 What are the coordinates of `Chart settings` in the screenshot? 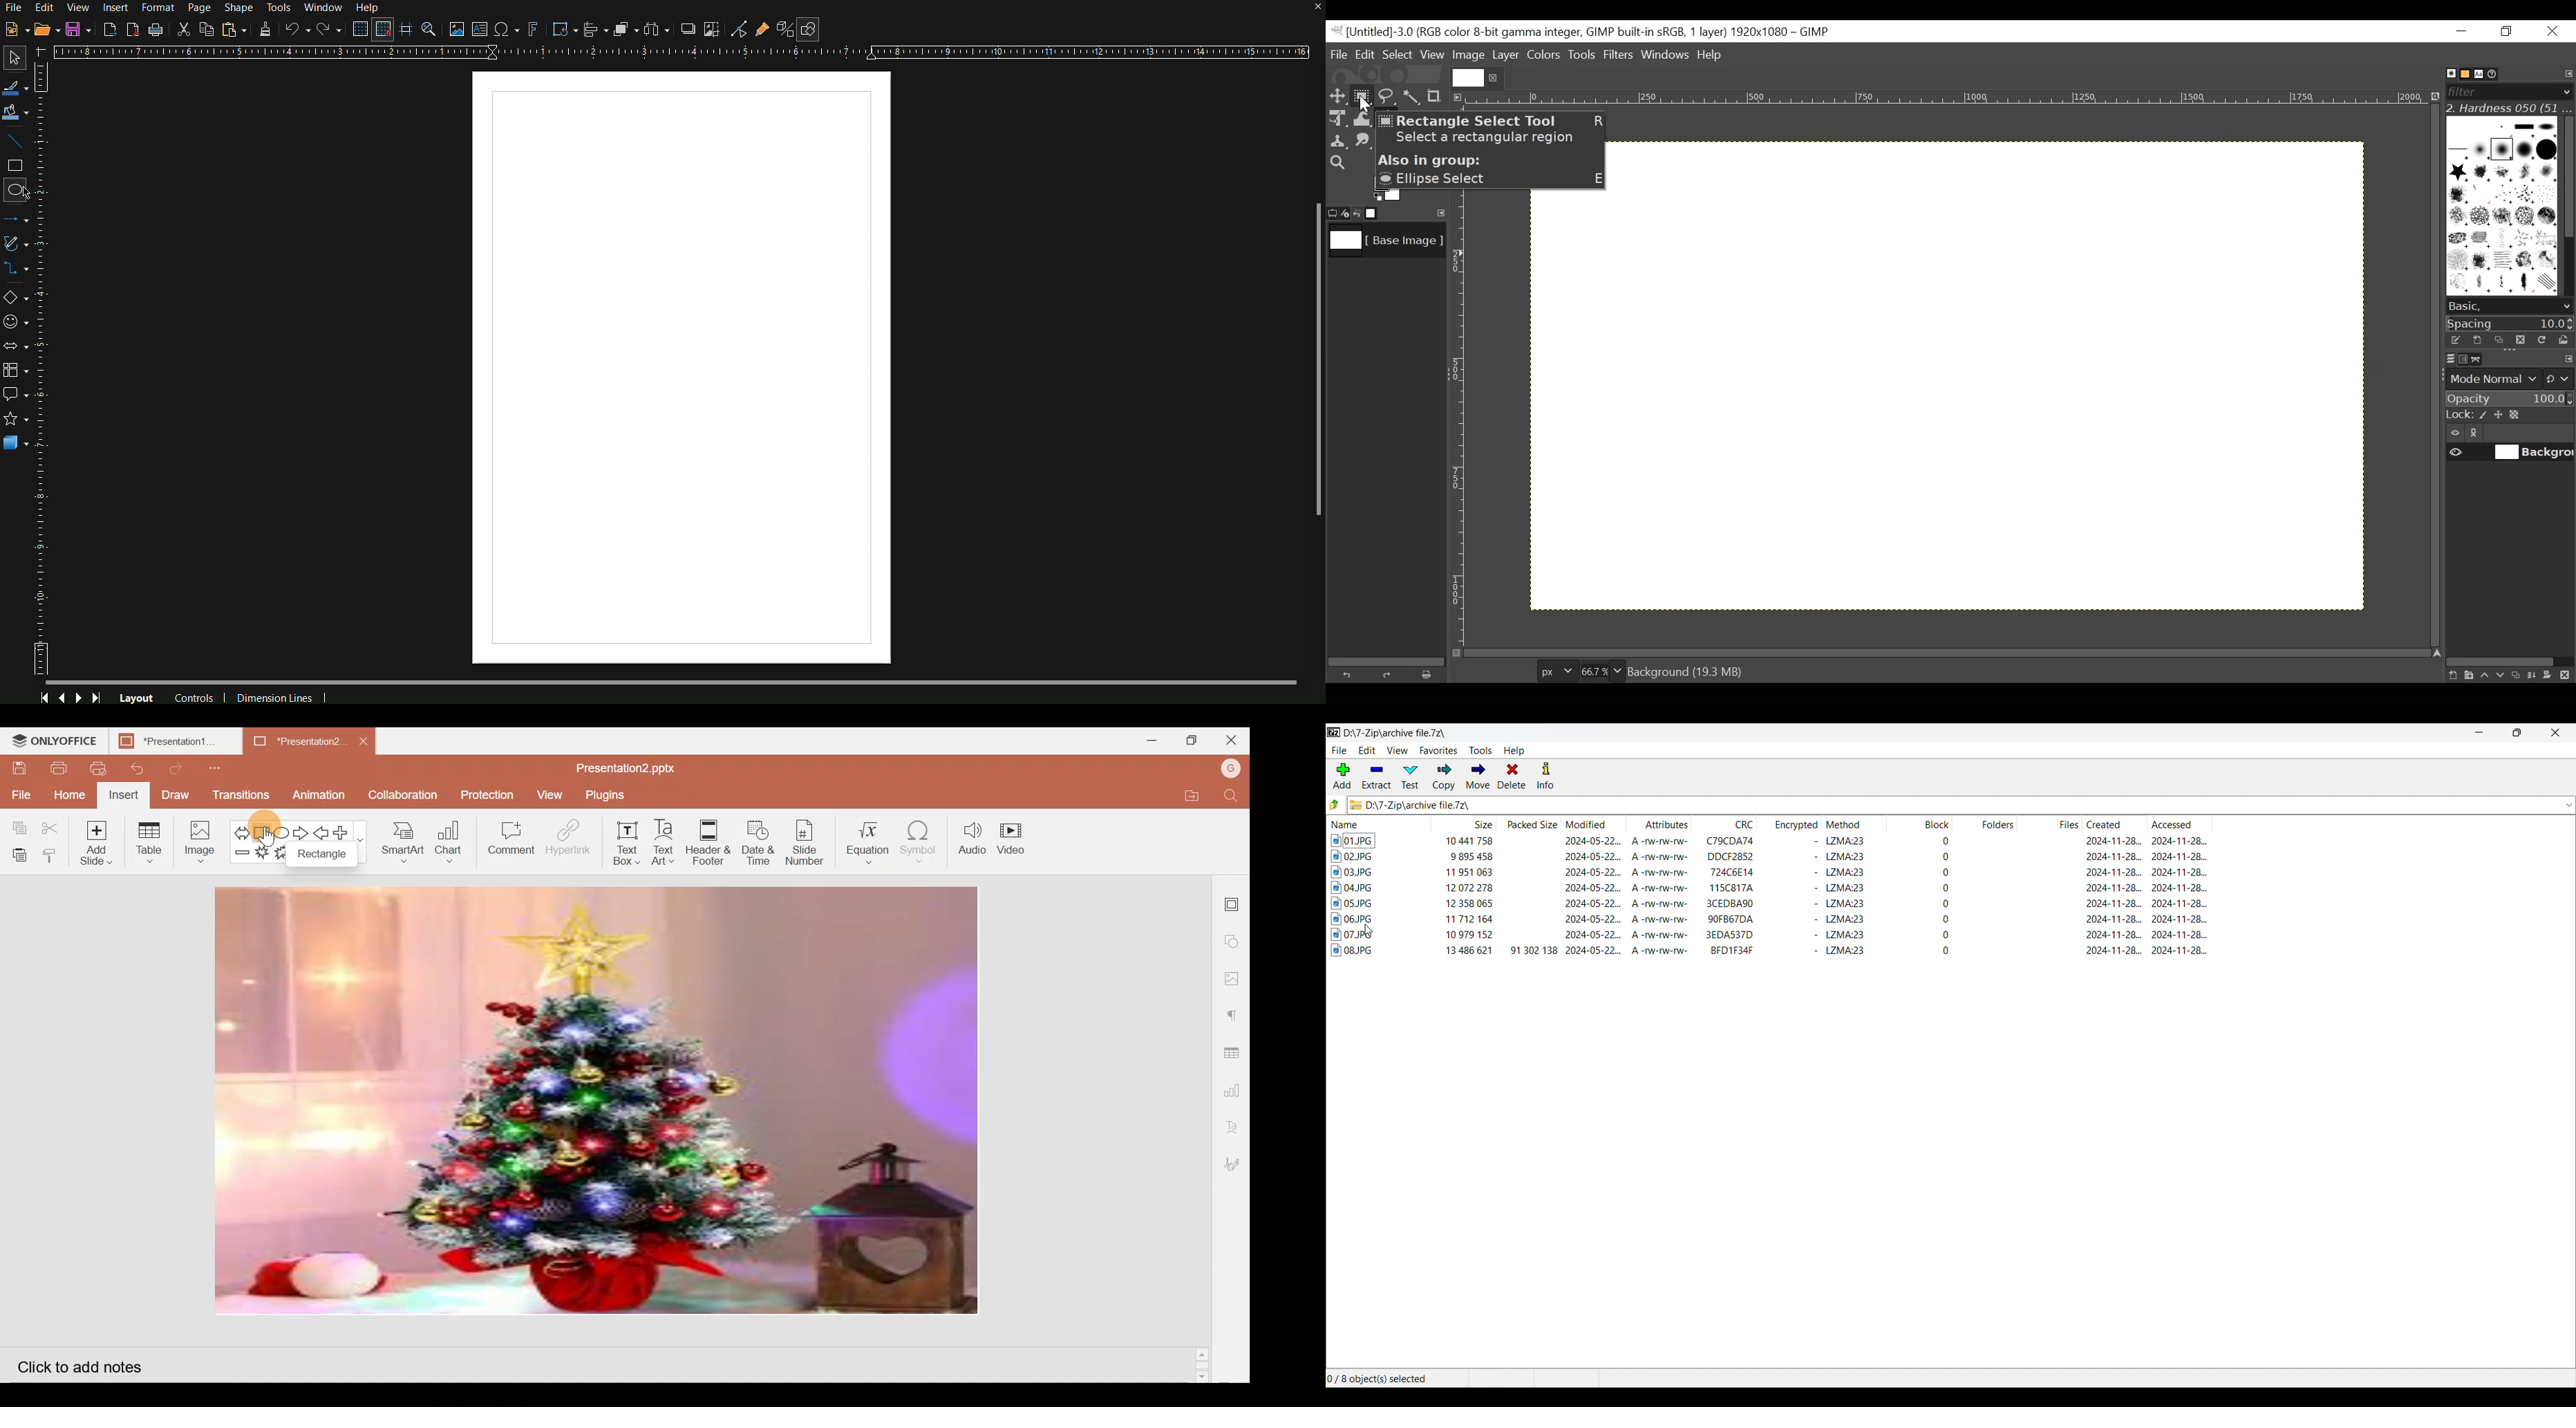 It's located at (1237, 1086).